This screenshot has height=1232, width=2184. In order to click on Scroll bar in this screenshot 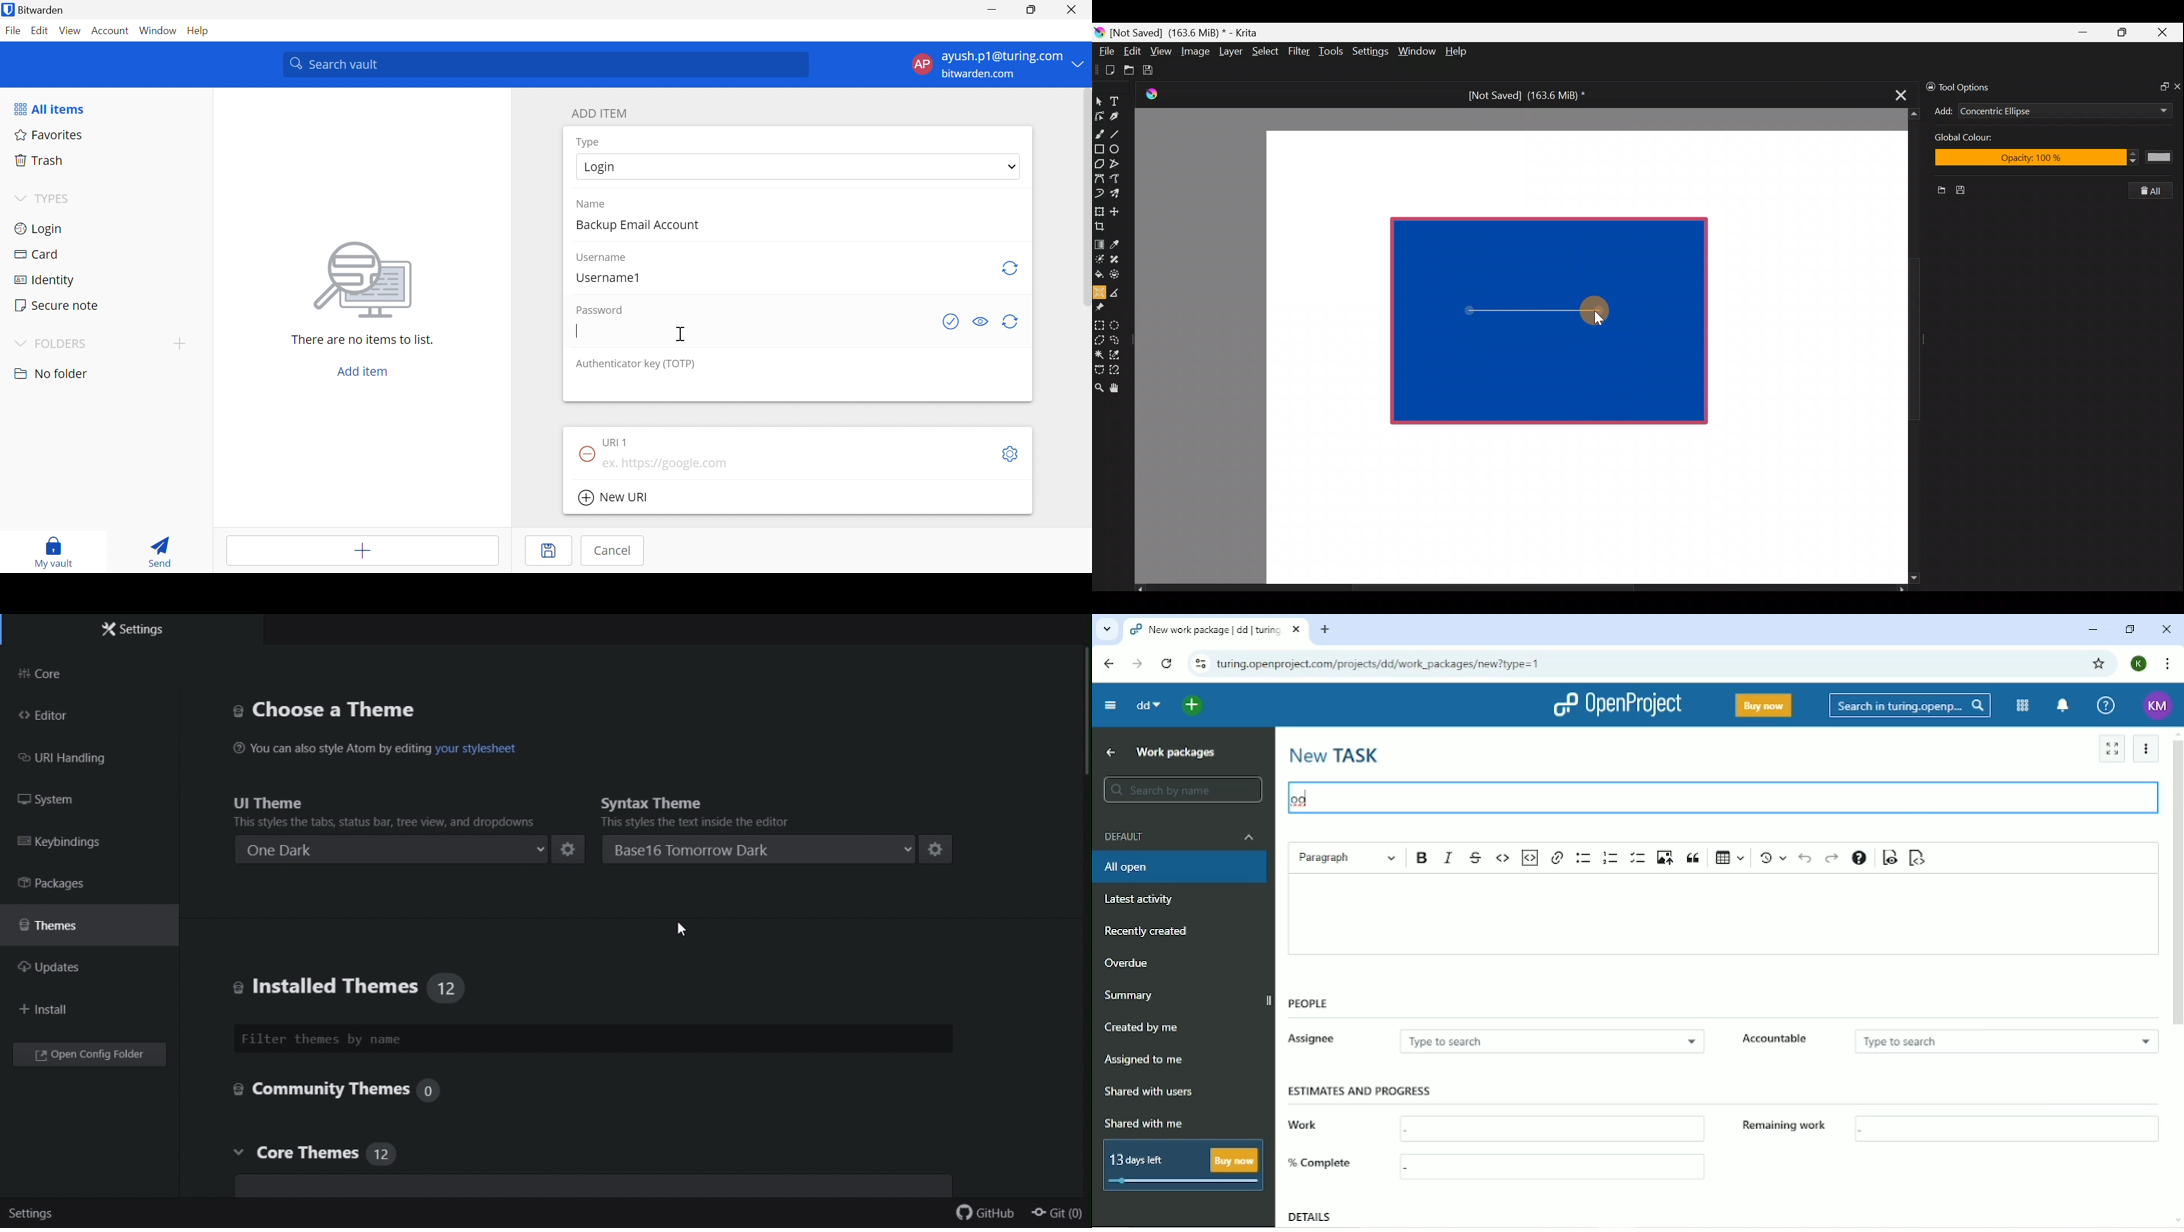, I will do `click(1906, 346)`.